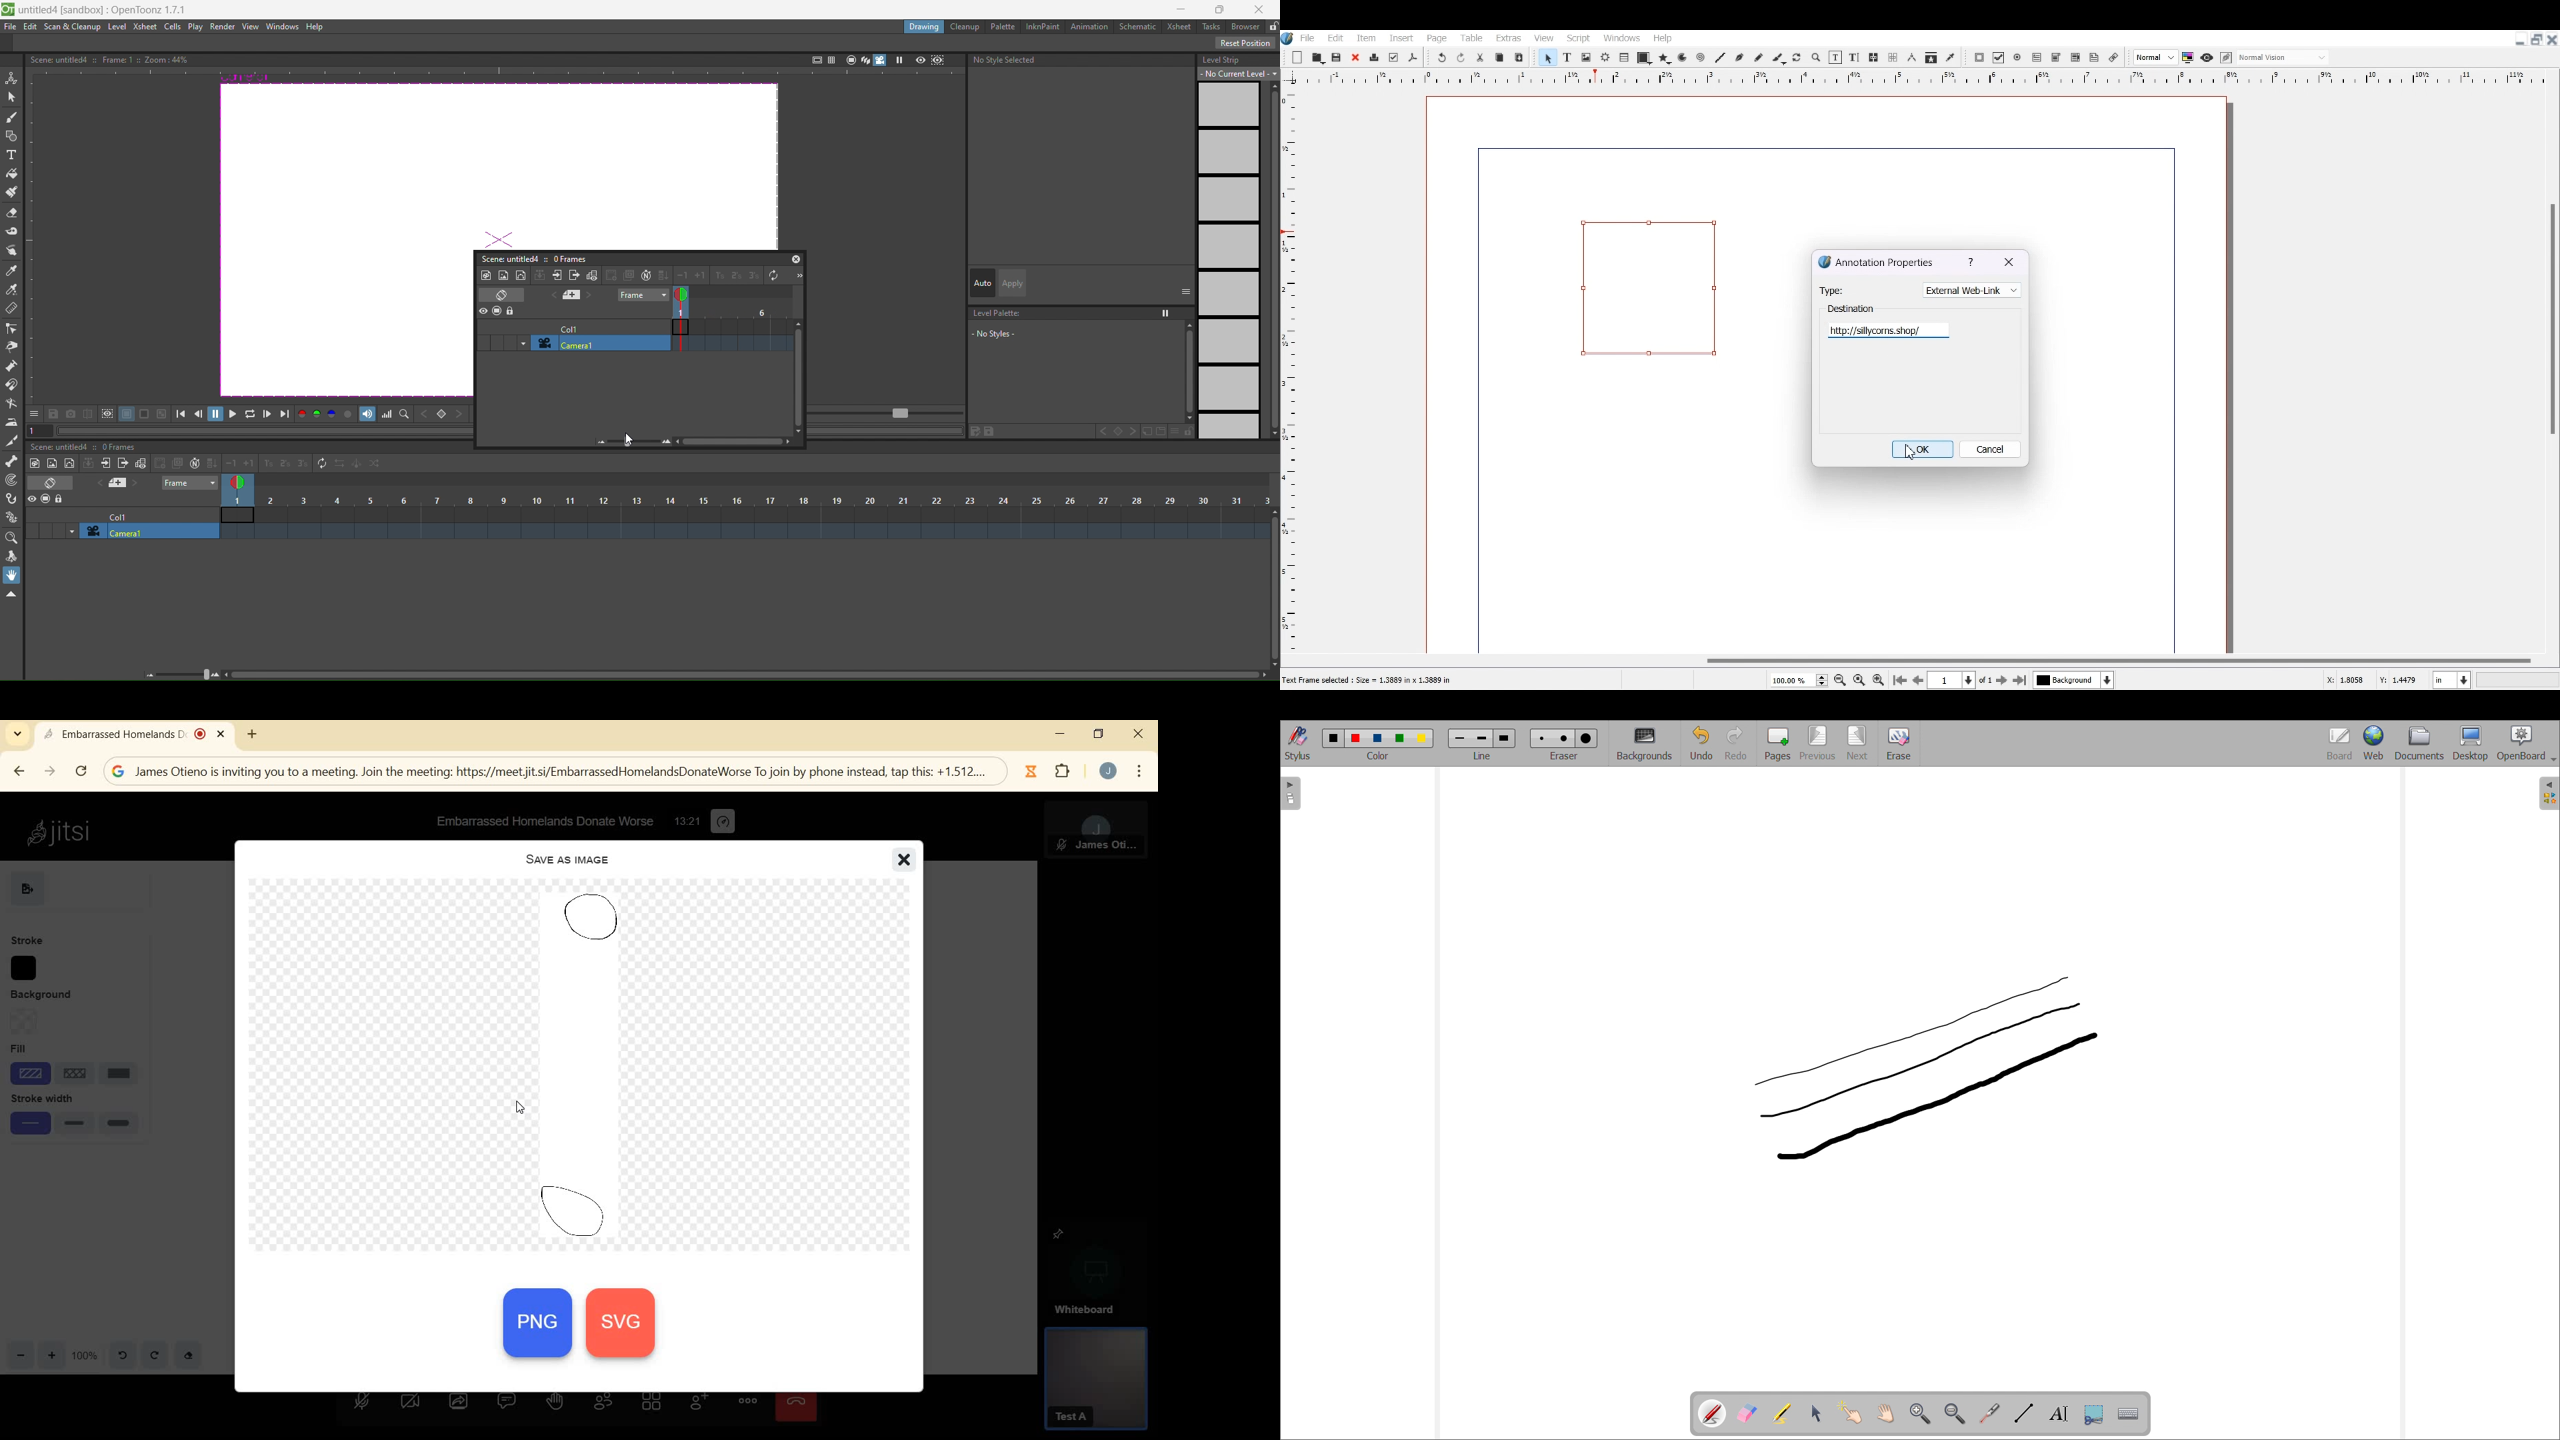 This screenshot has width=2576, height=1456. Describe the element at coordinates (1096, 1382) in the screenshot. I see `GUEST PANEL VIEW` at that location.